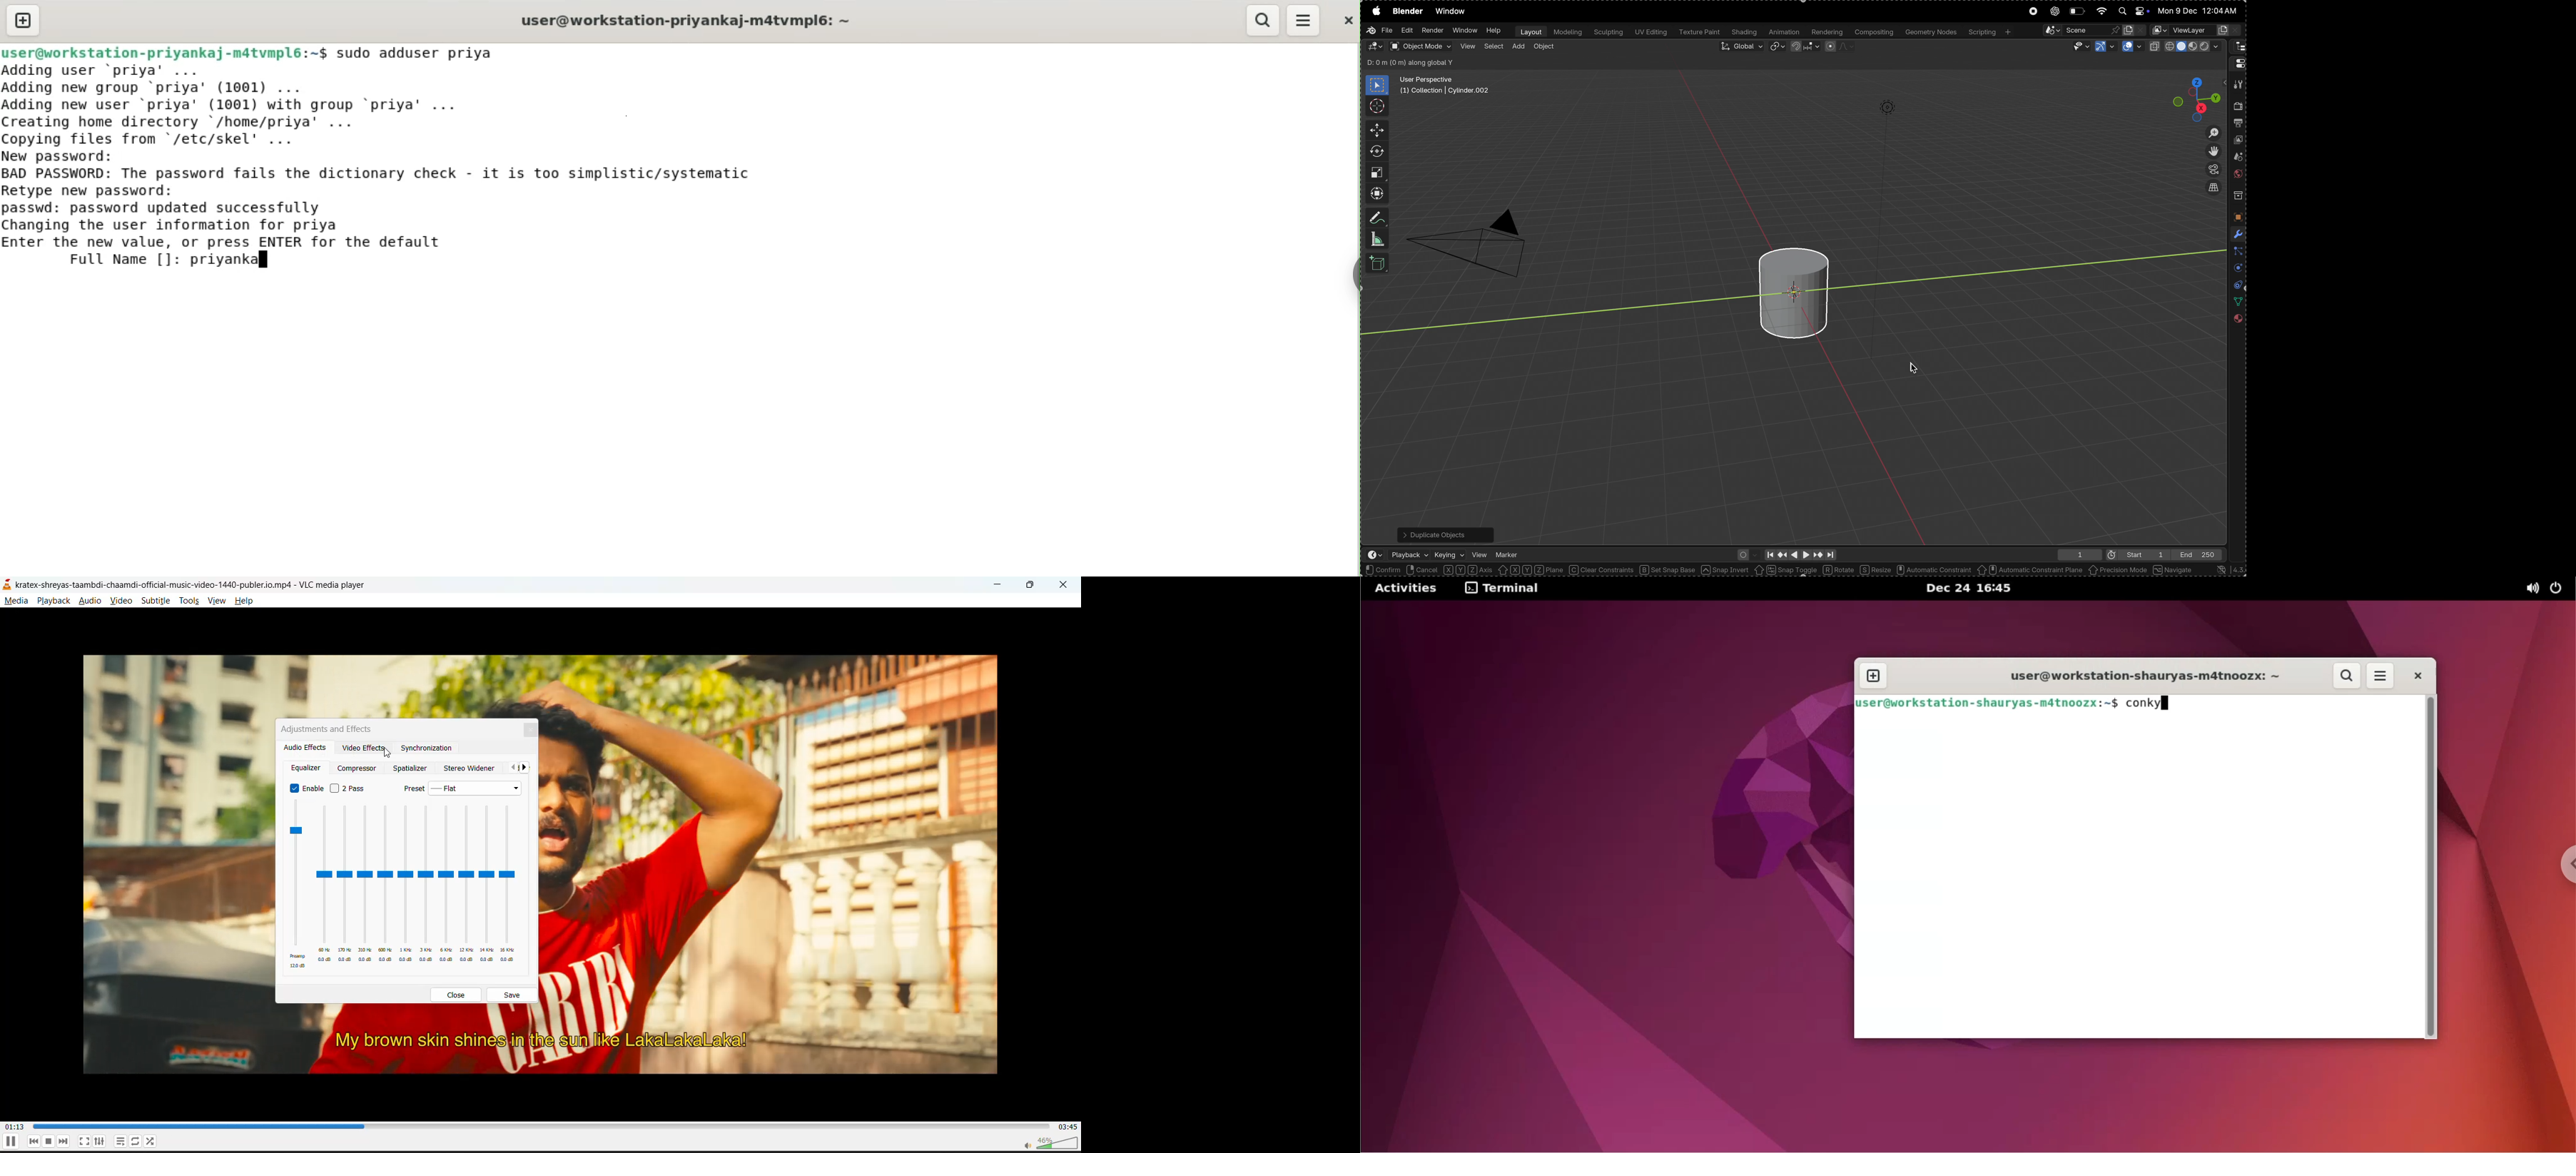 The width and height of the screenshot is (2576, 1176). Describe the element at coordinates (1049, 1143) in the screenshot. I see `volume` at that location.